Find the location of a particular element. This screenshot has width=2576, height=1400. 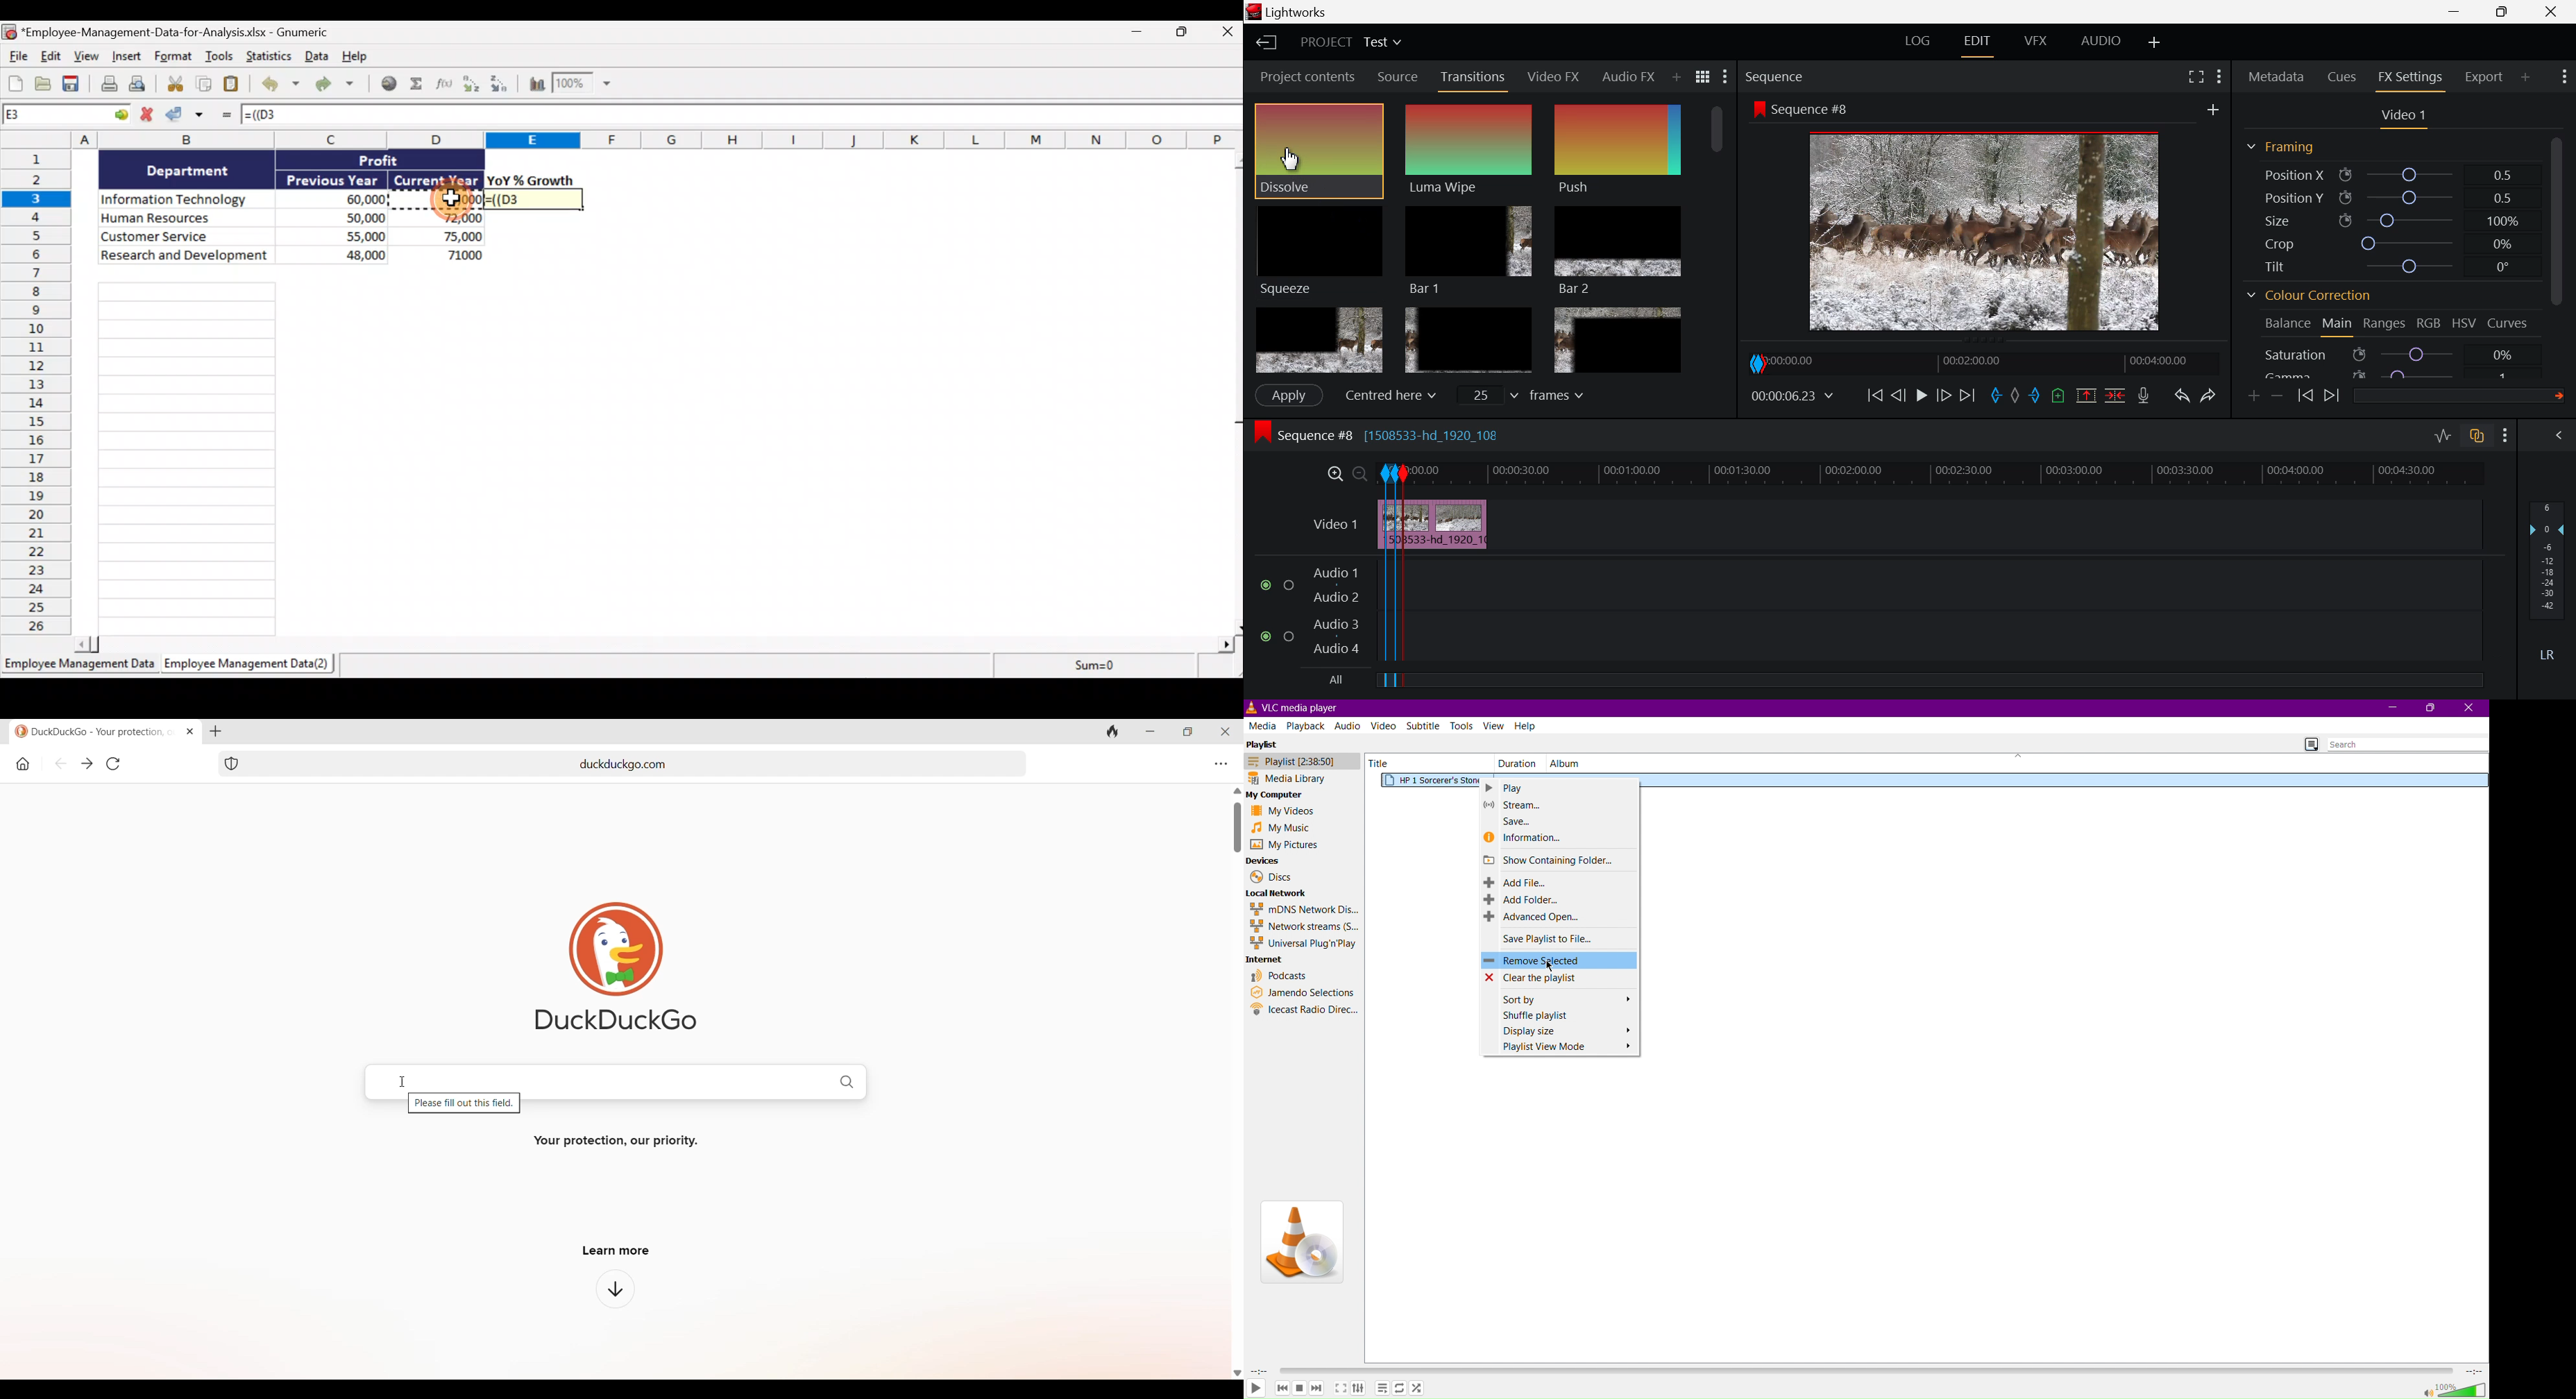

Timeline Zoom Out is located at coordinates (1360, 475).